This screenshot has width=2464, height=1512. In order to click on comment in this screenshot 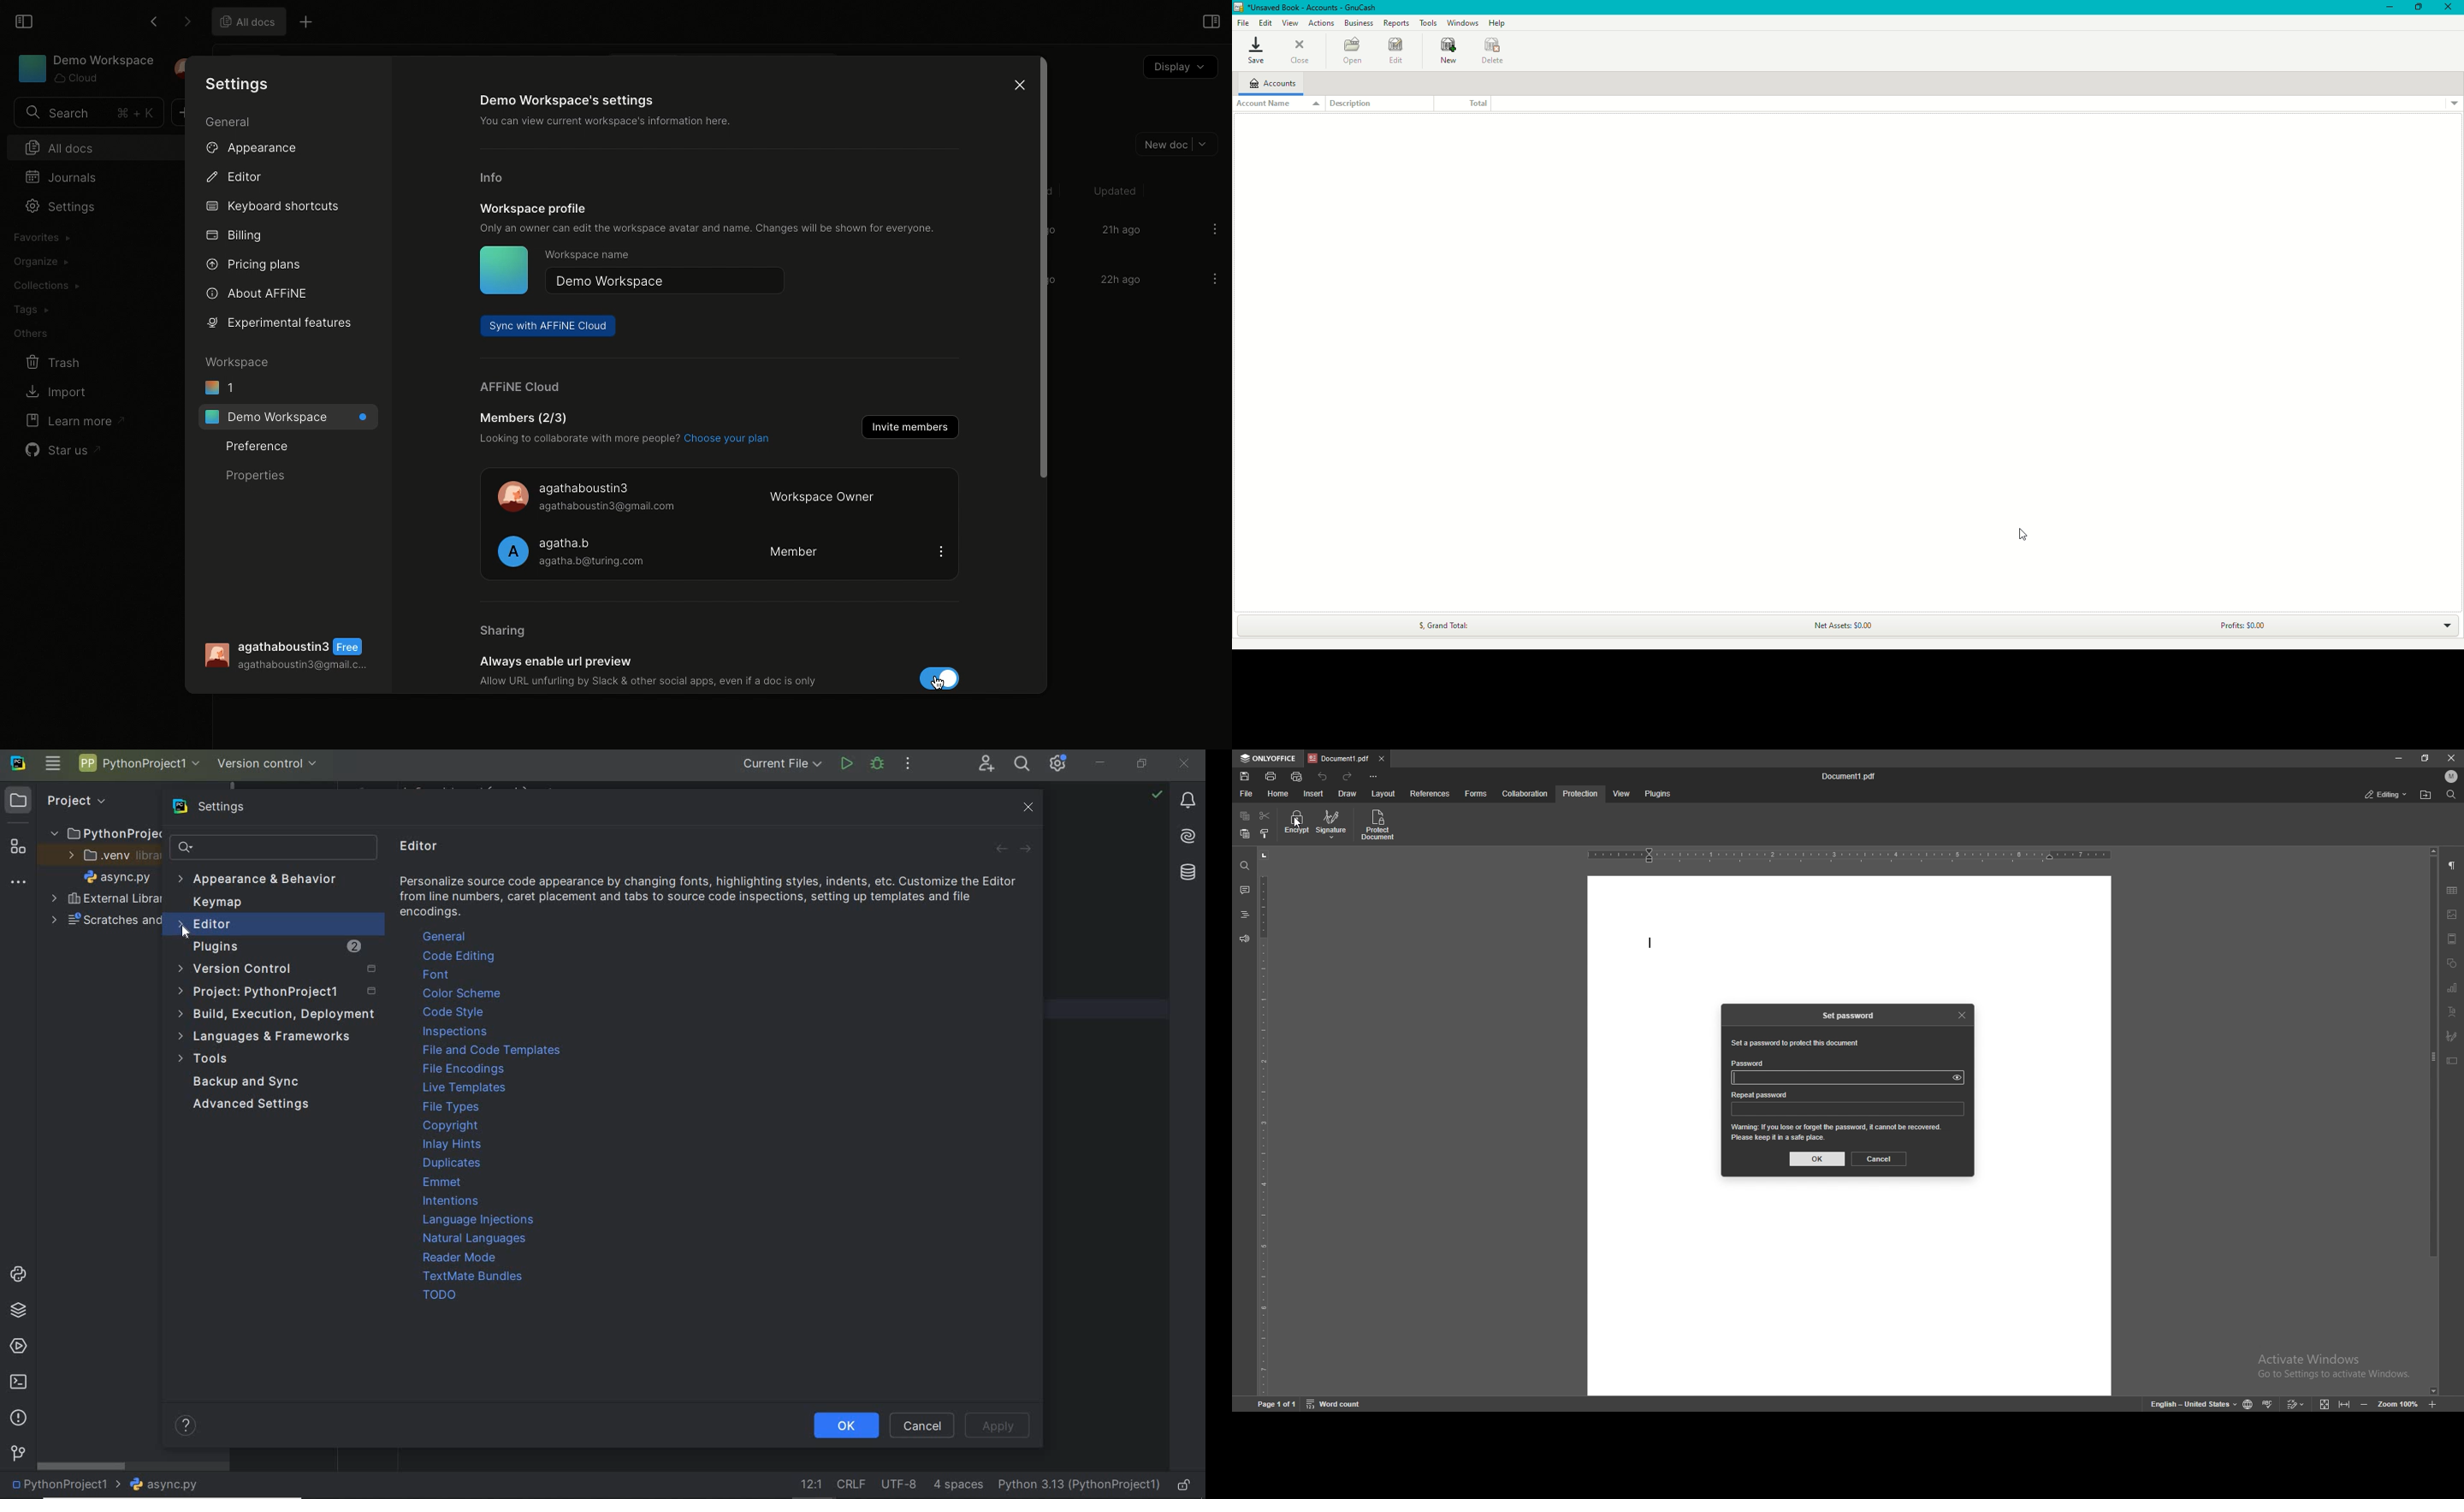, I will do `click(1245, 890)`.